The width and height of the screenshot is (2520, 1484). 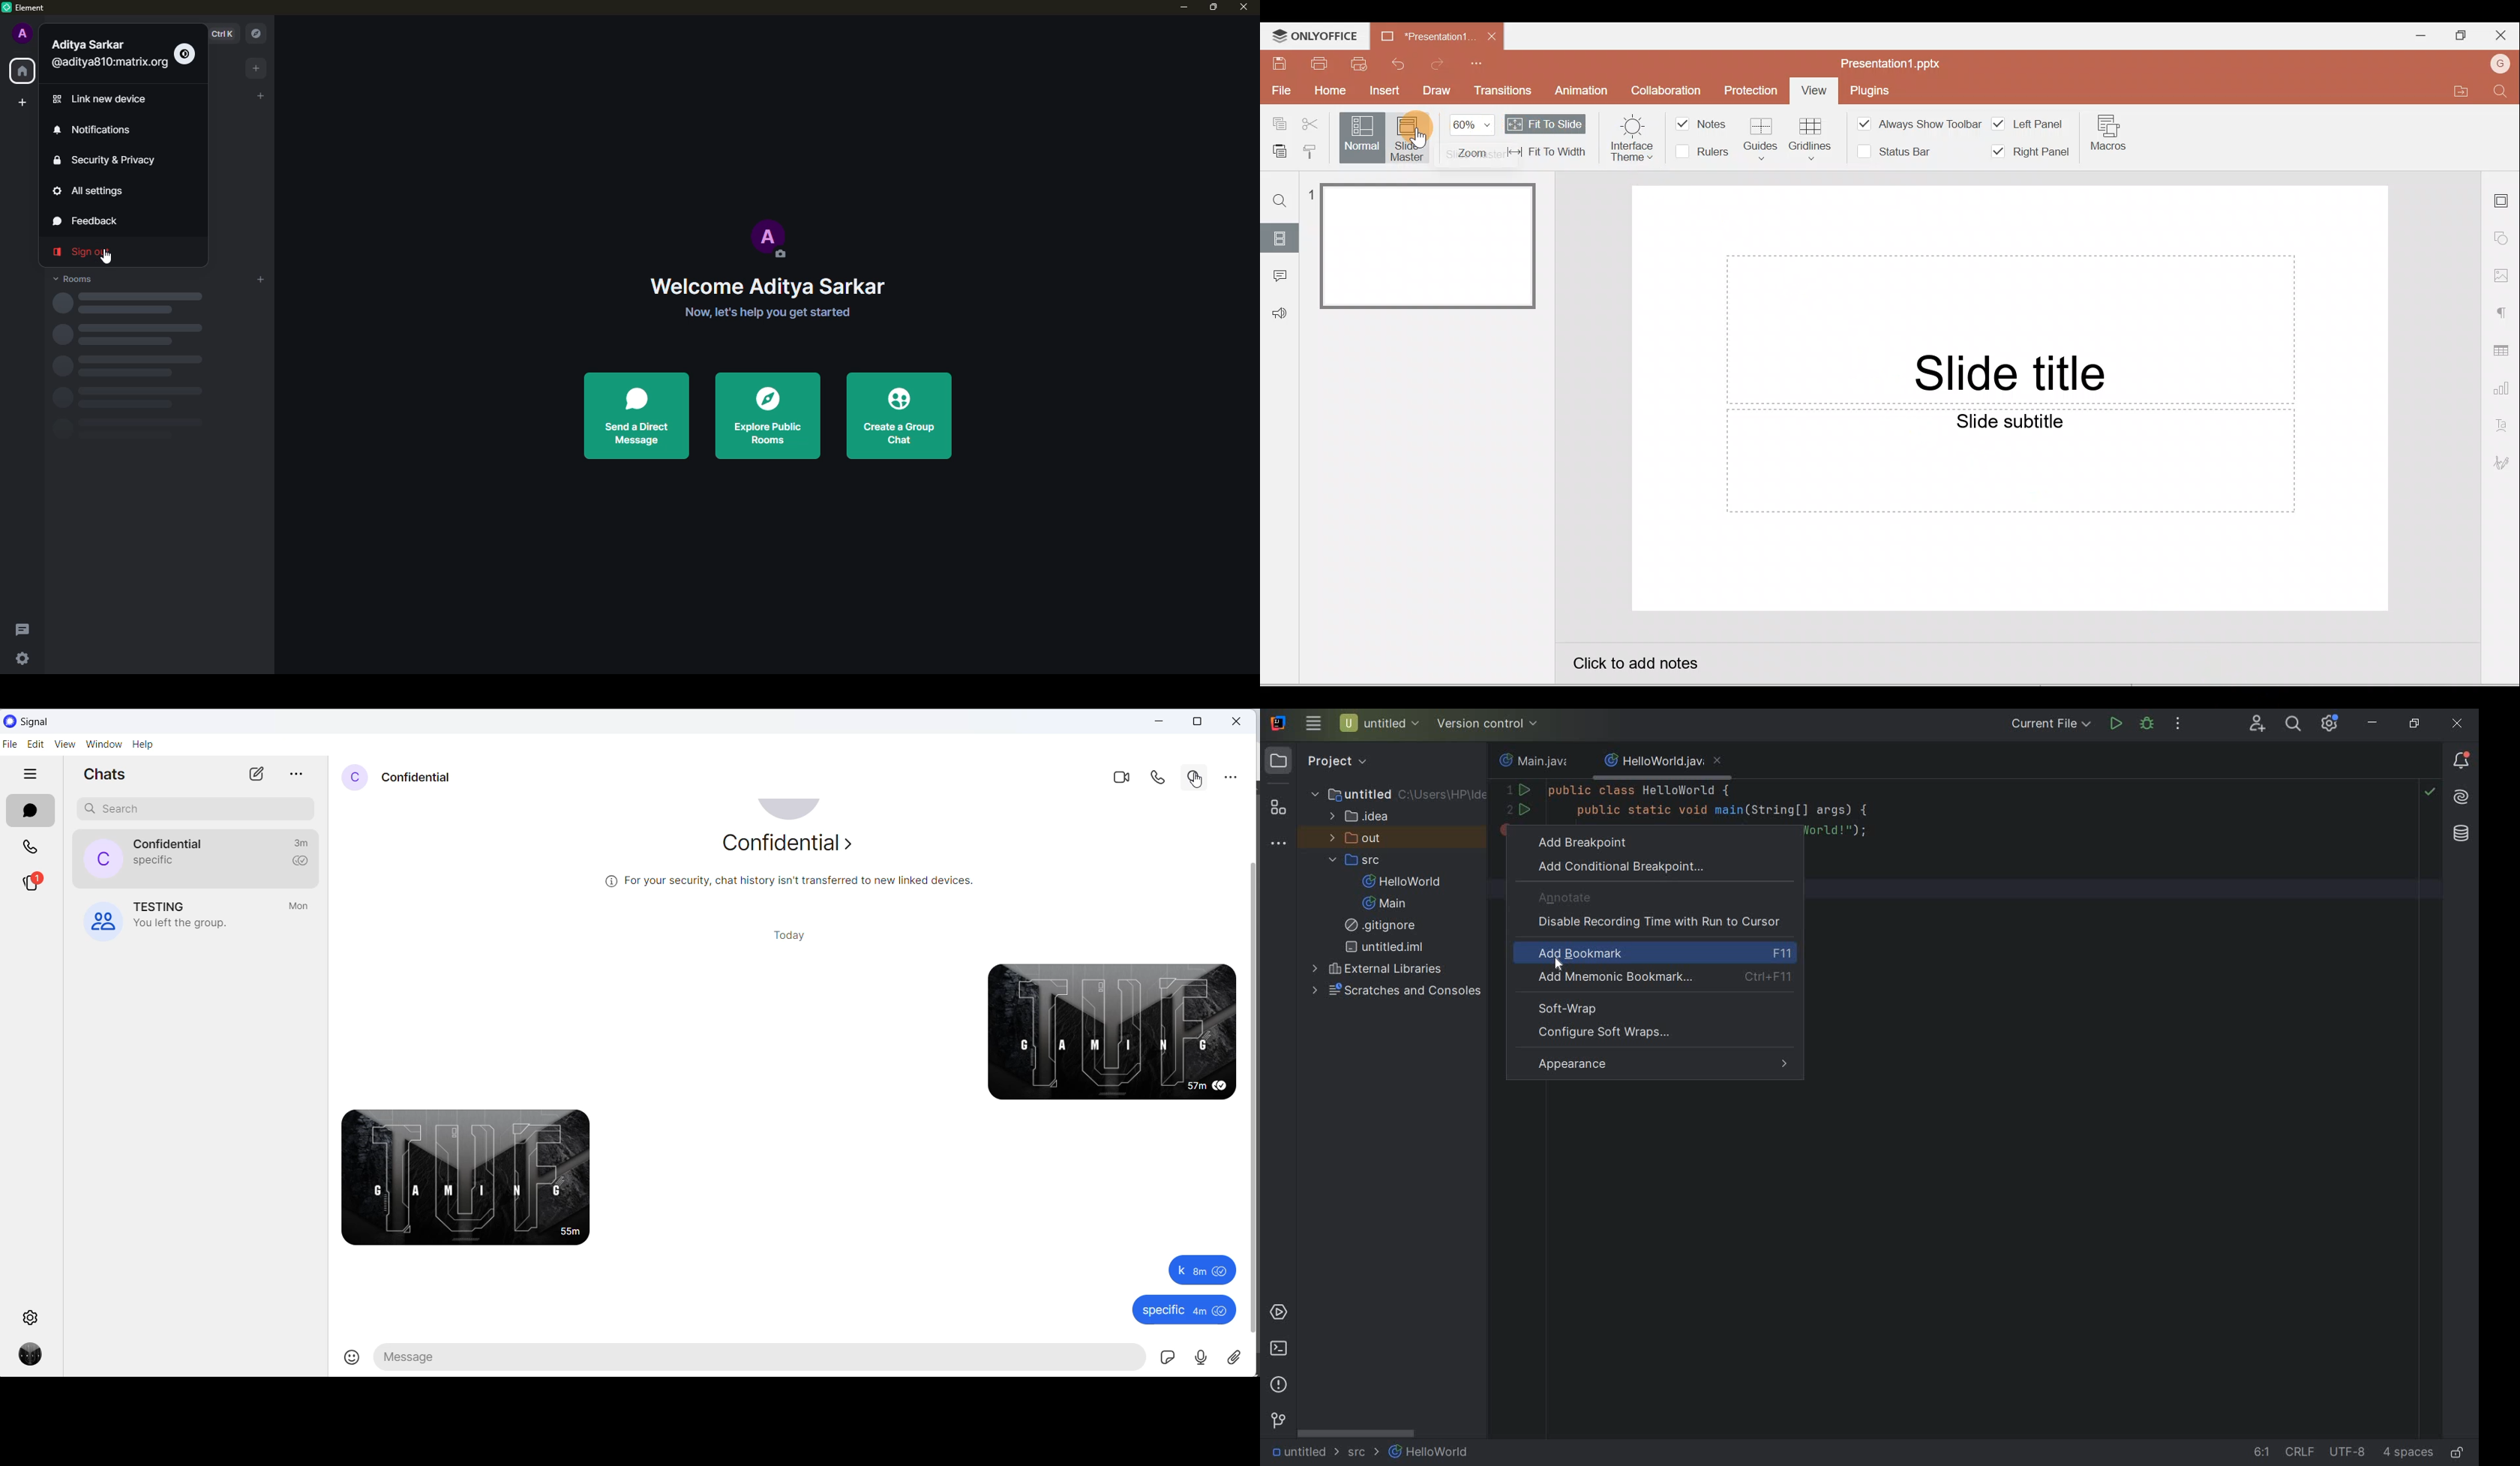 What do you see at coordinates (2502, 93) in the screenshot?
I see `Find` at bounding box center [2502, 93].